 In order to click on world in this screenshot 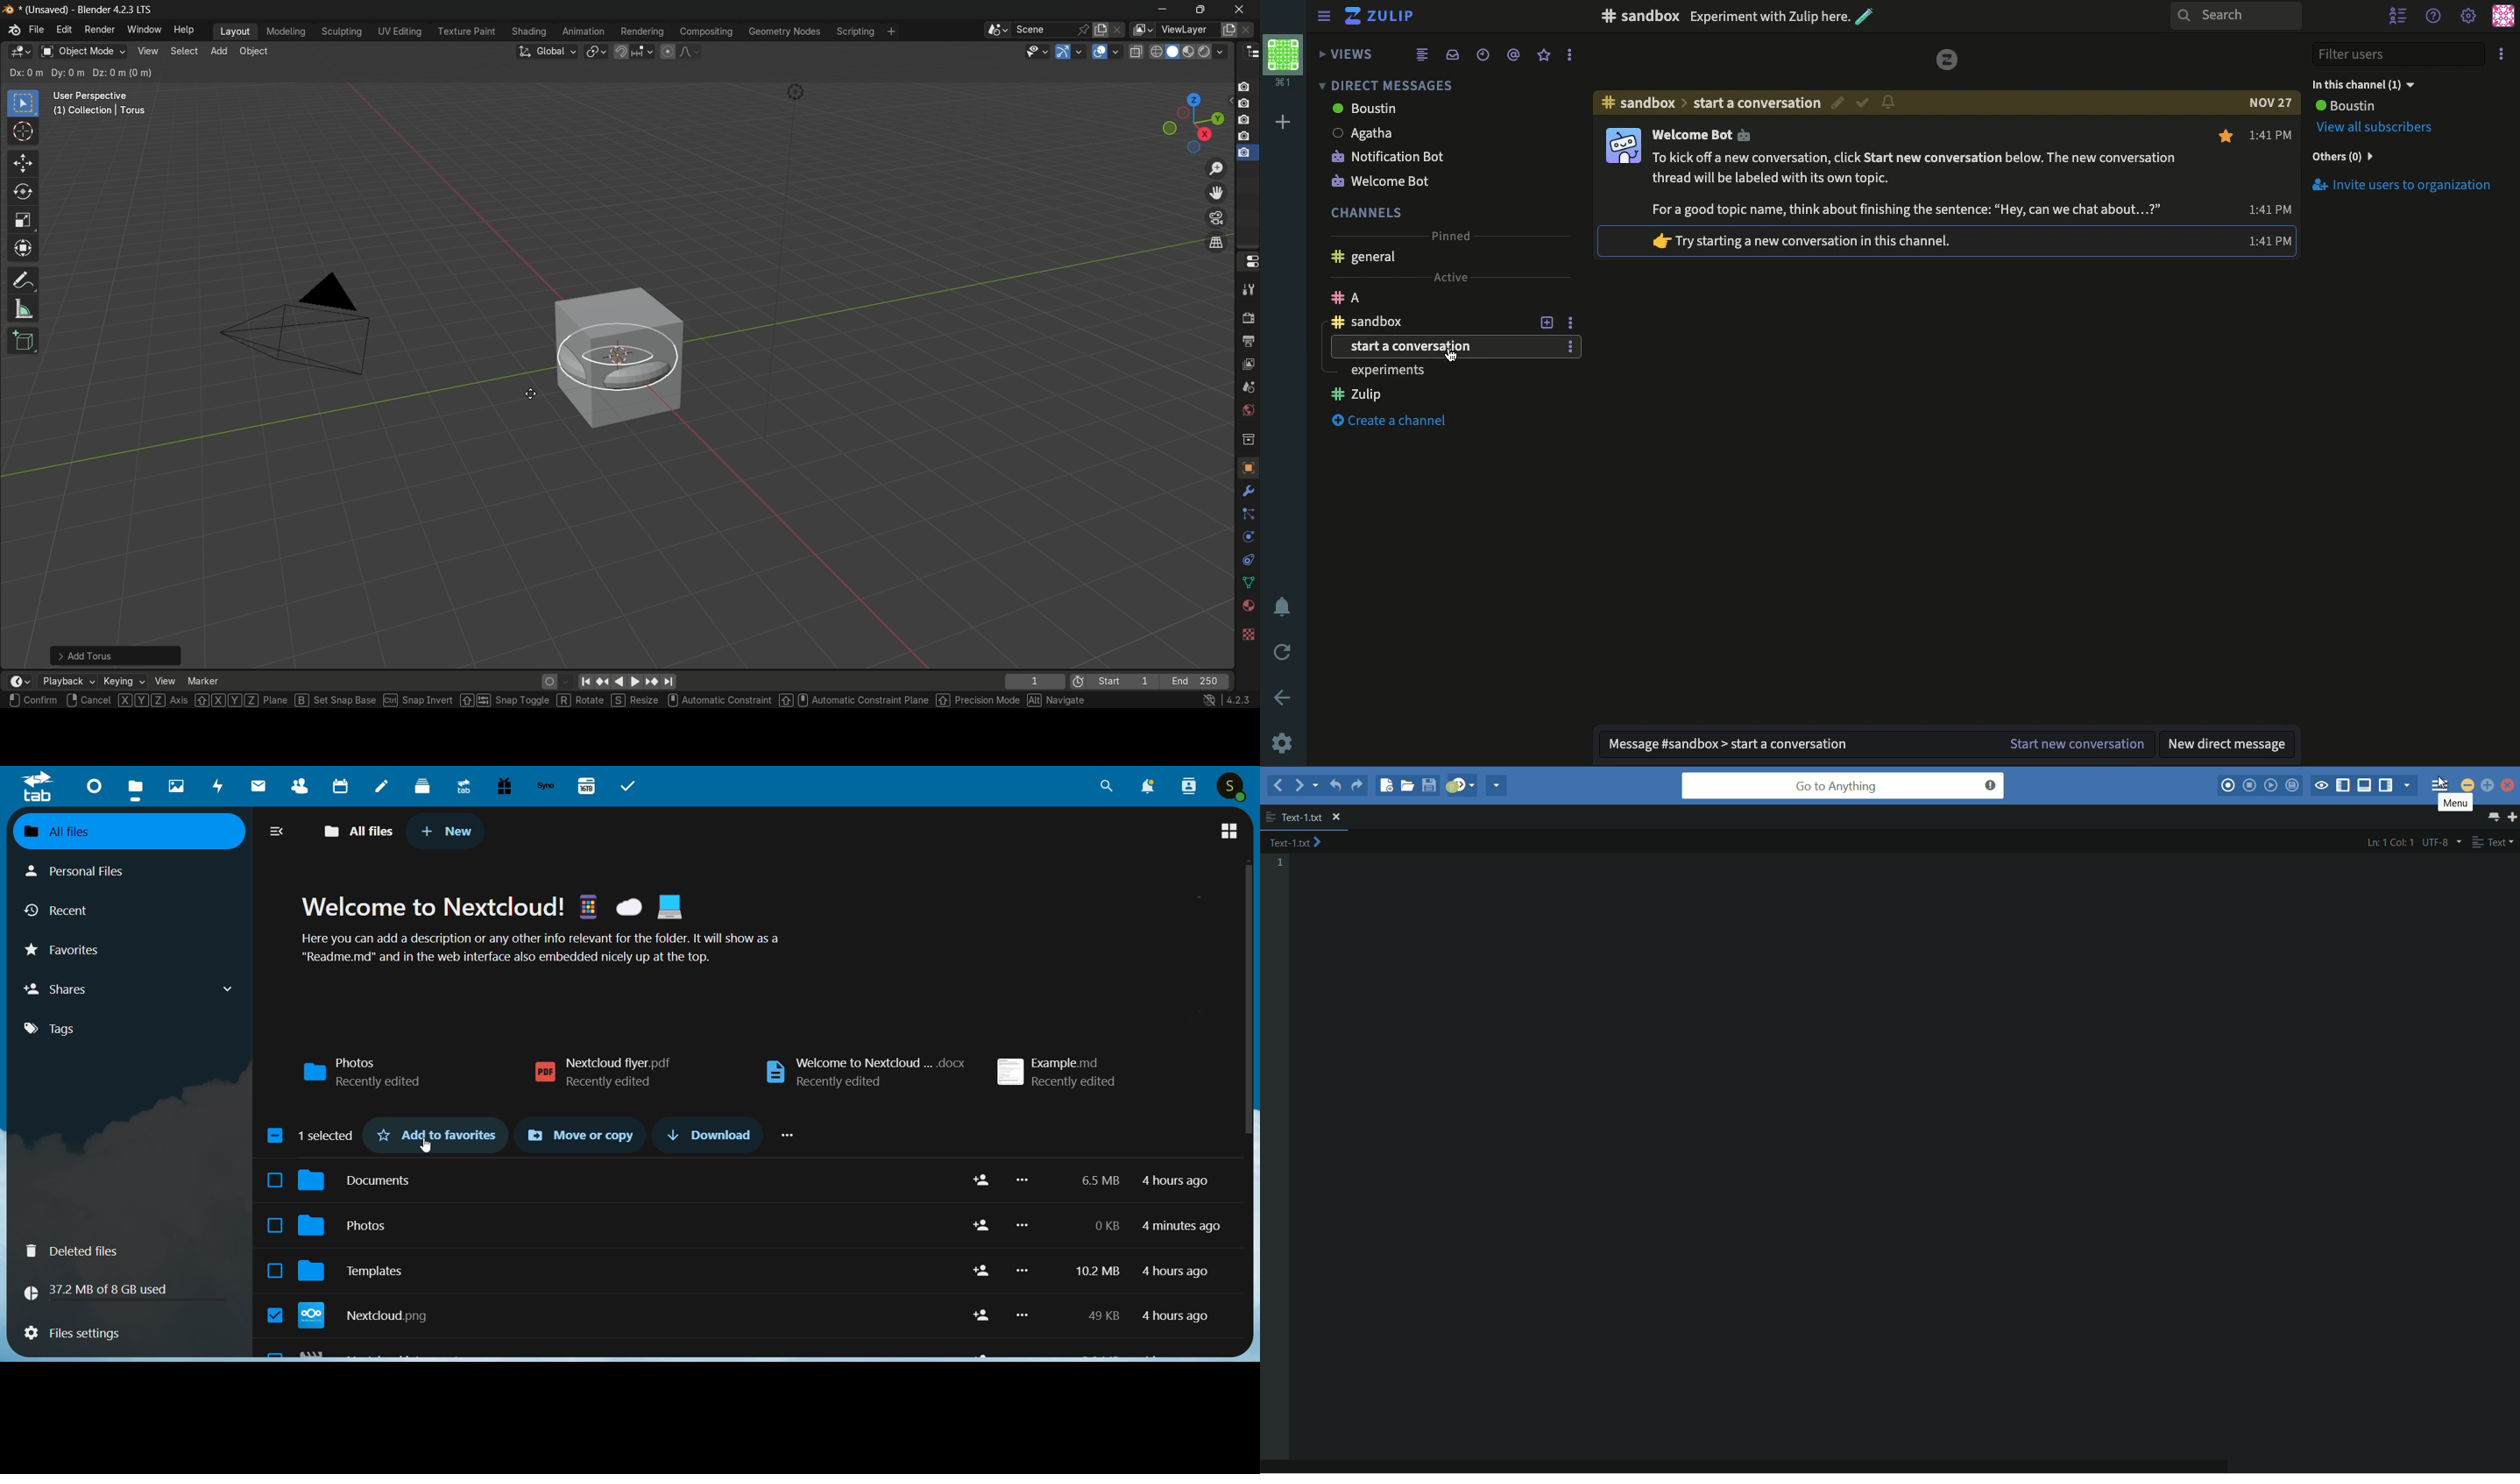, I will do `click(1246, 412)`.